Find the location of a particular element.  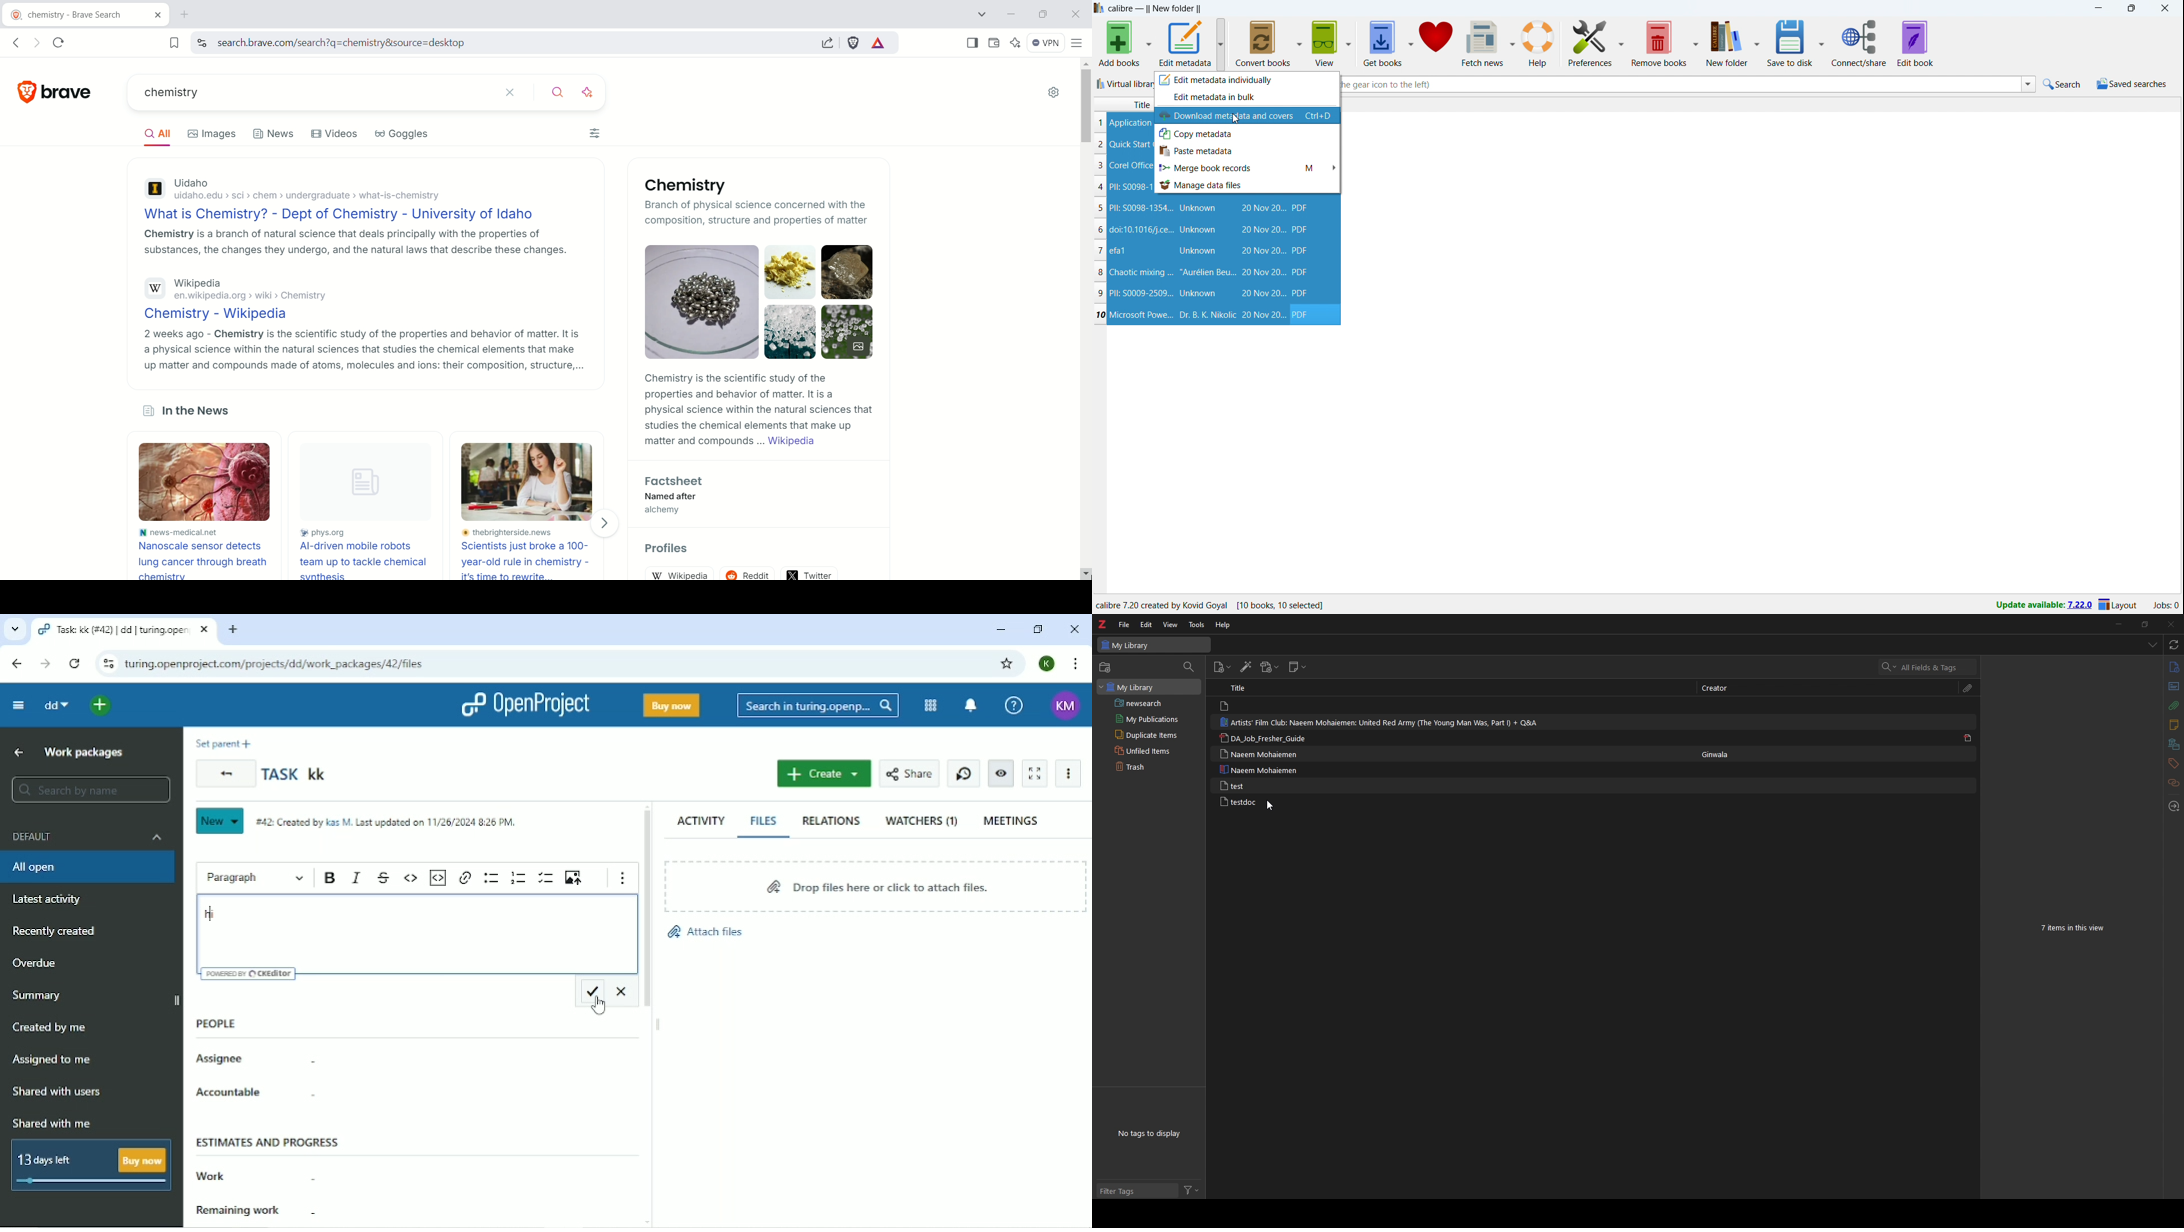

Task: kk (#42) | dd | turing.openproject.com is located at coordinates (124, 630).